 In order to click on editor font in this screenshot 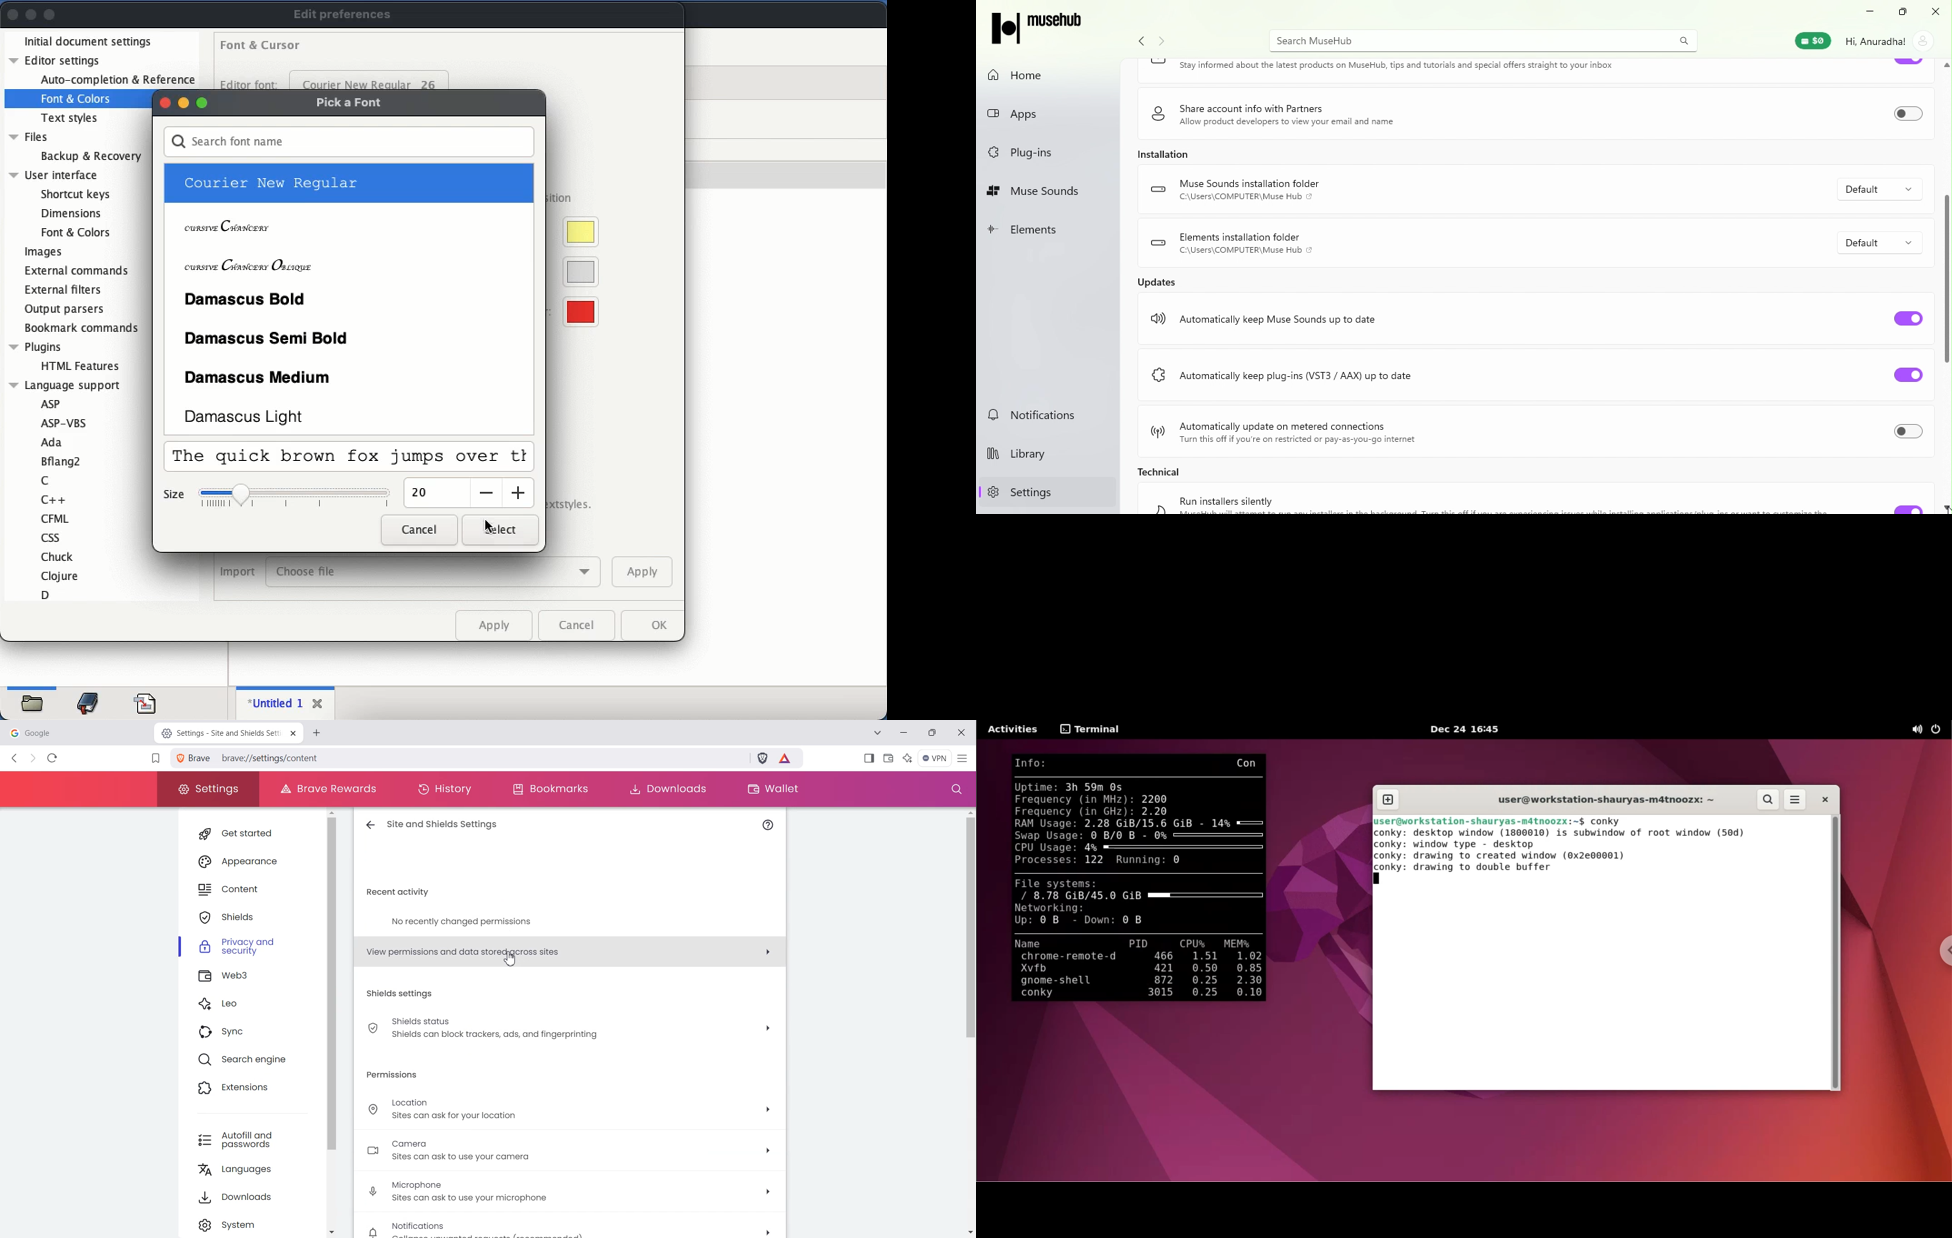, I will do `click(251, 84)`.